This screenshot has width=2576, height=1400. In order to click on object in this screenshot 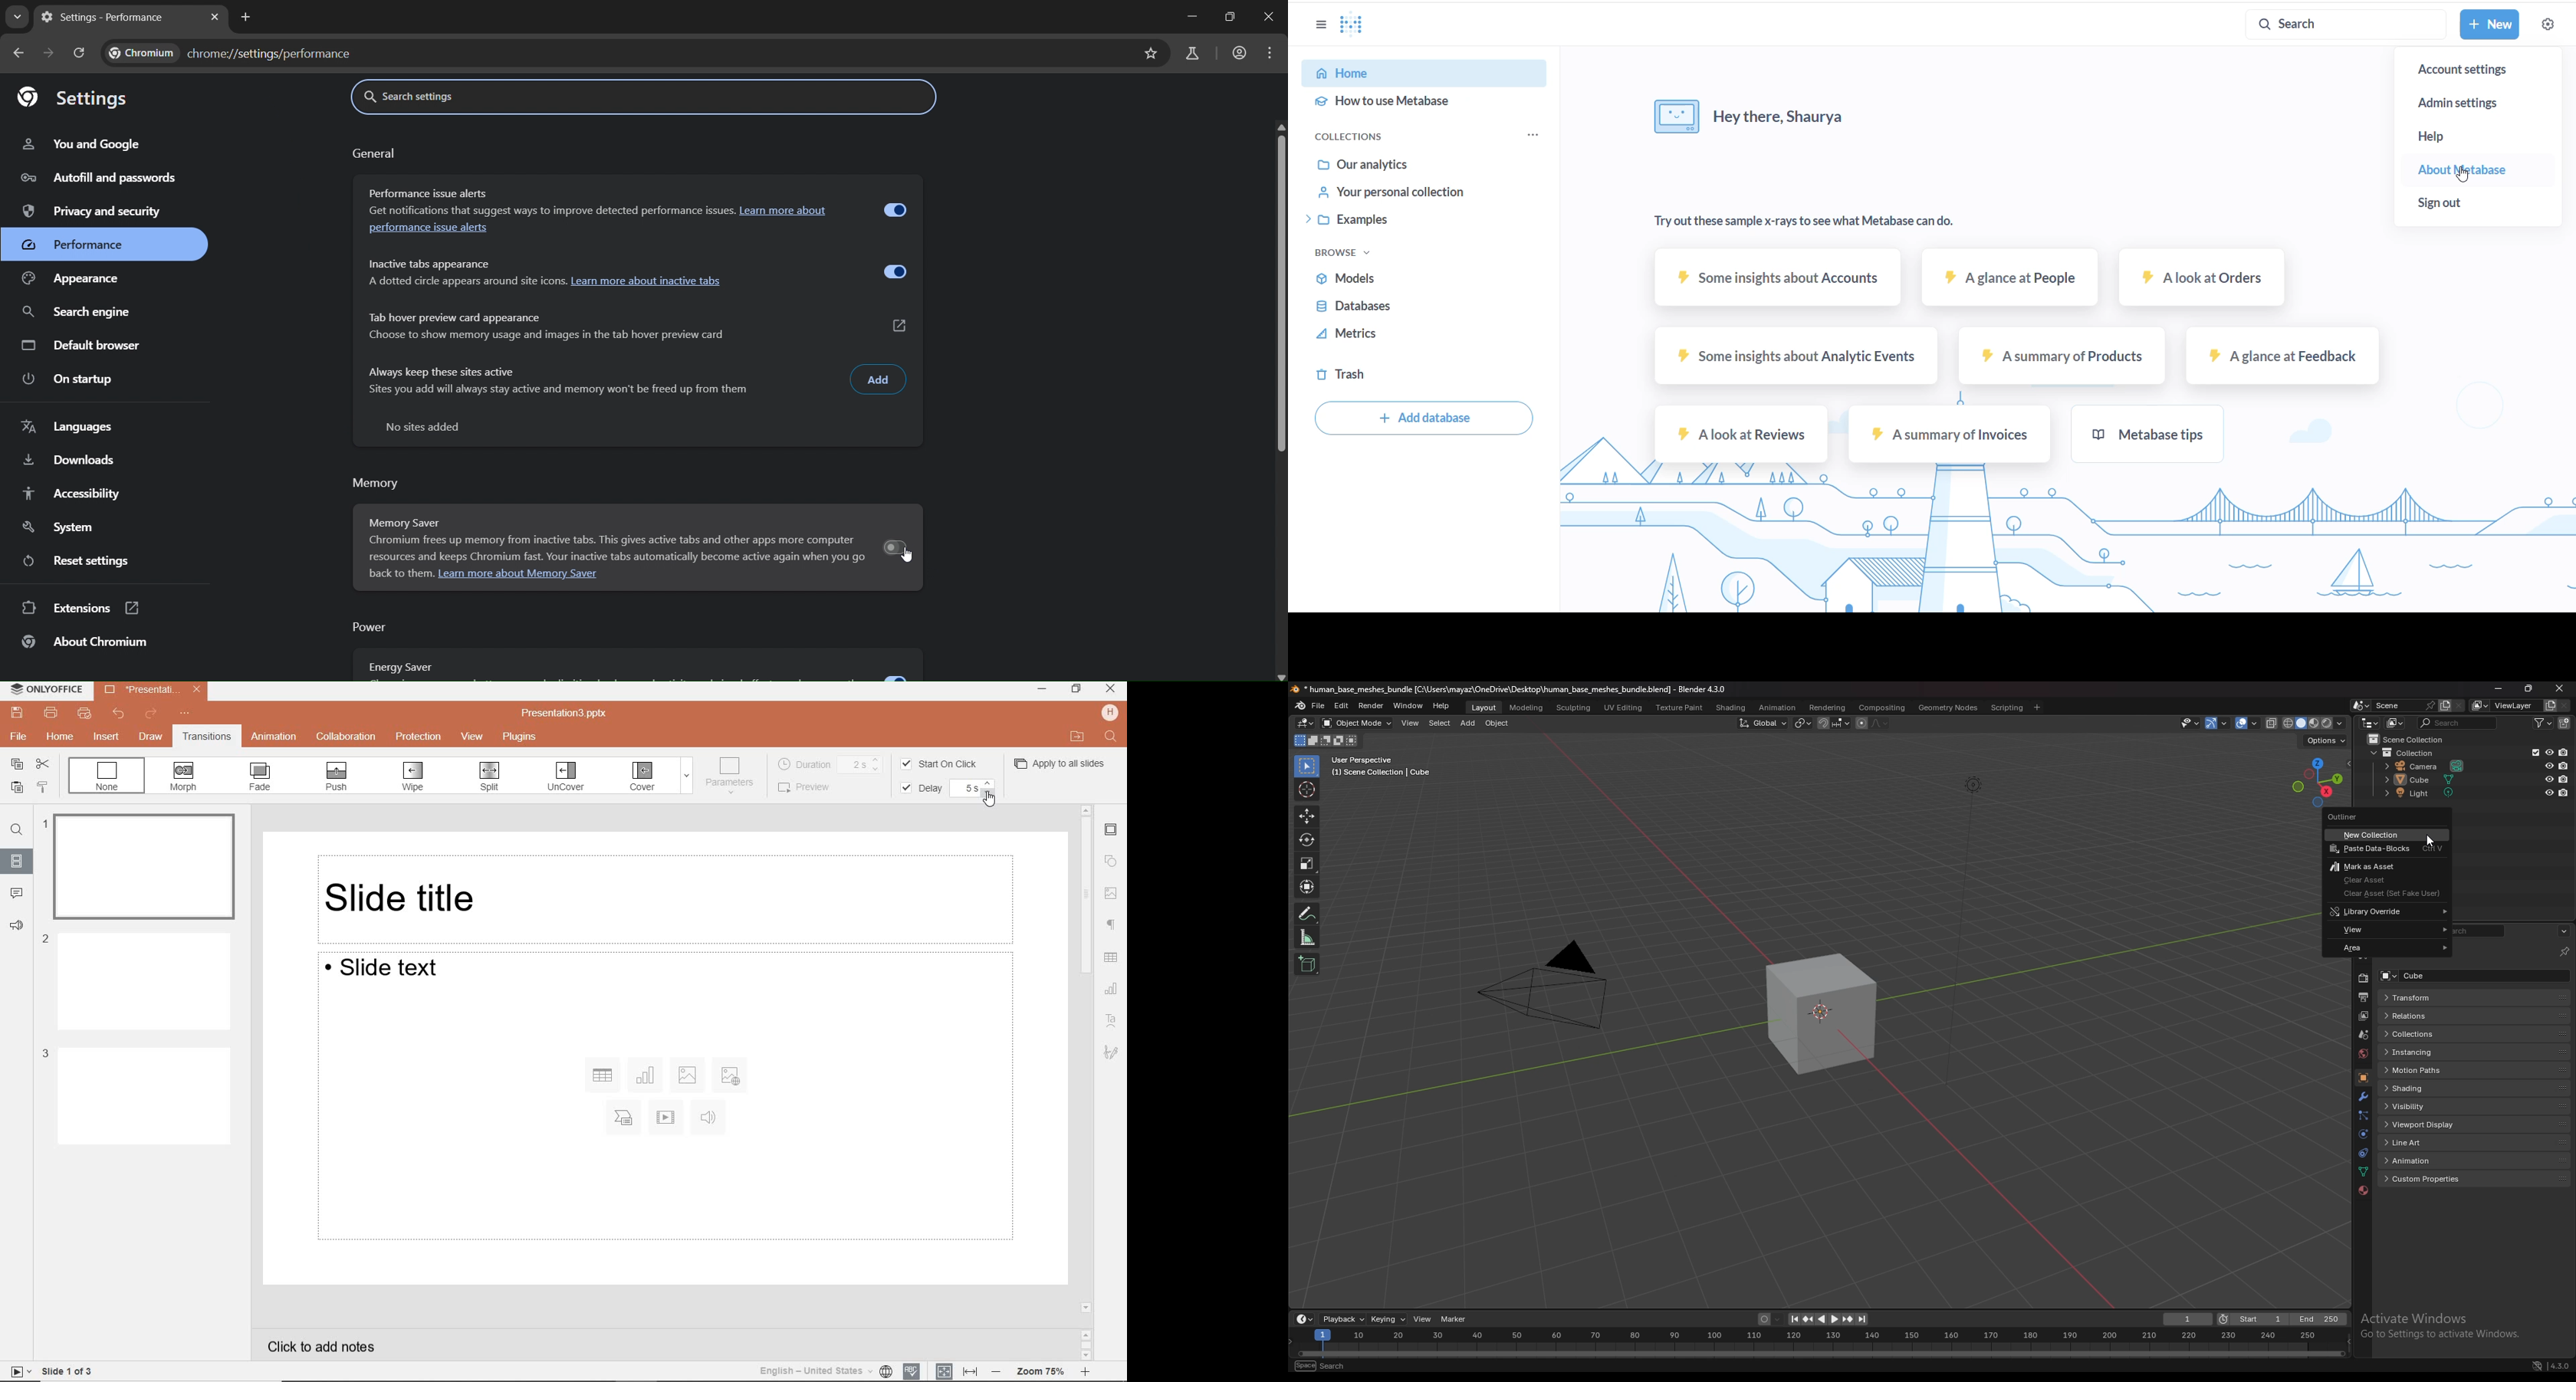, I will do `click(1498, 723)`.